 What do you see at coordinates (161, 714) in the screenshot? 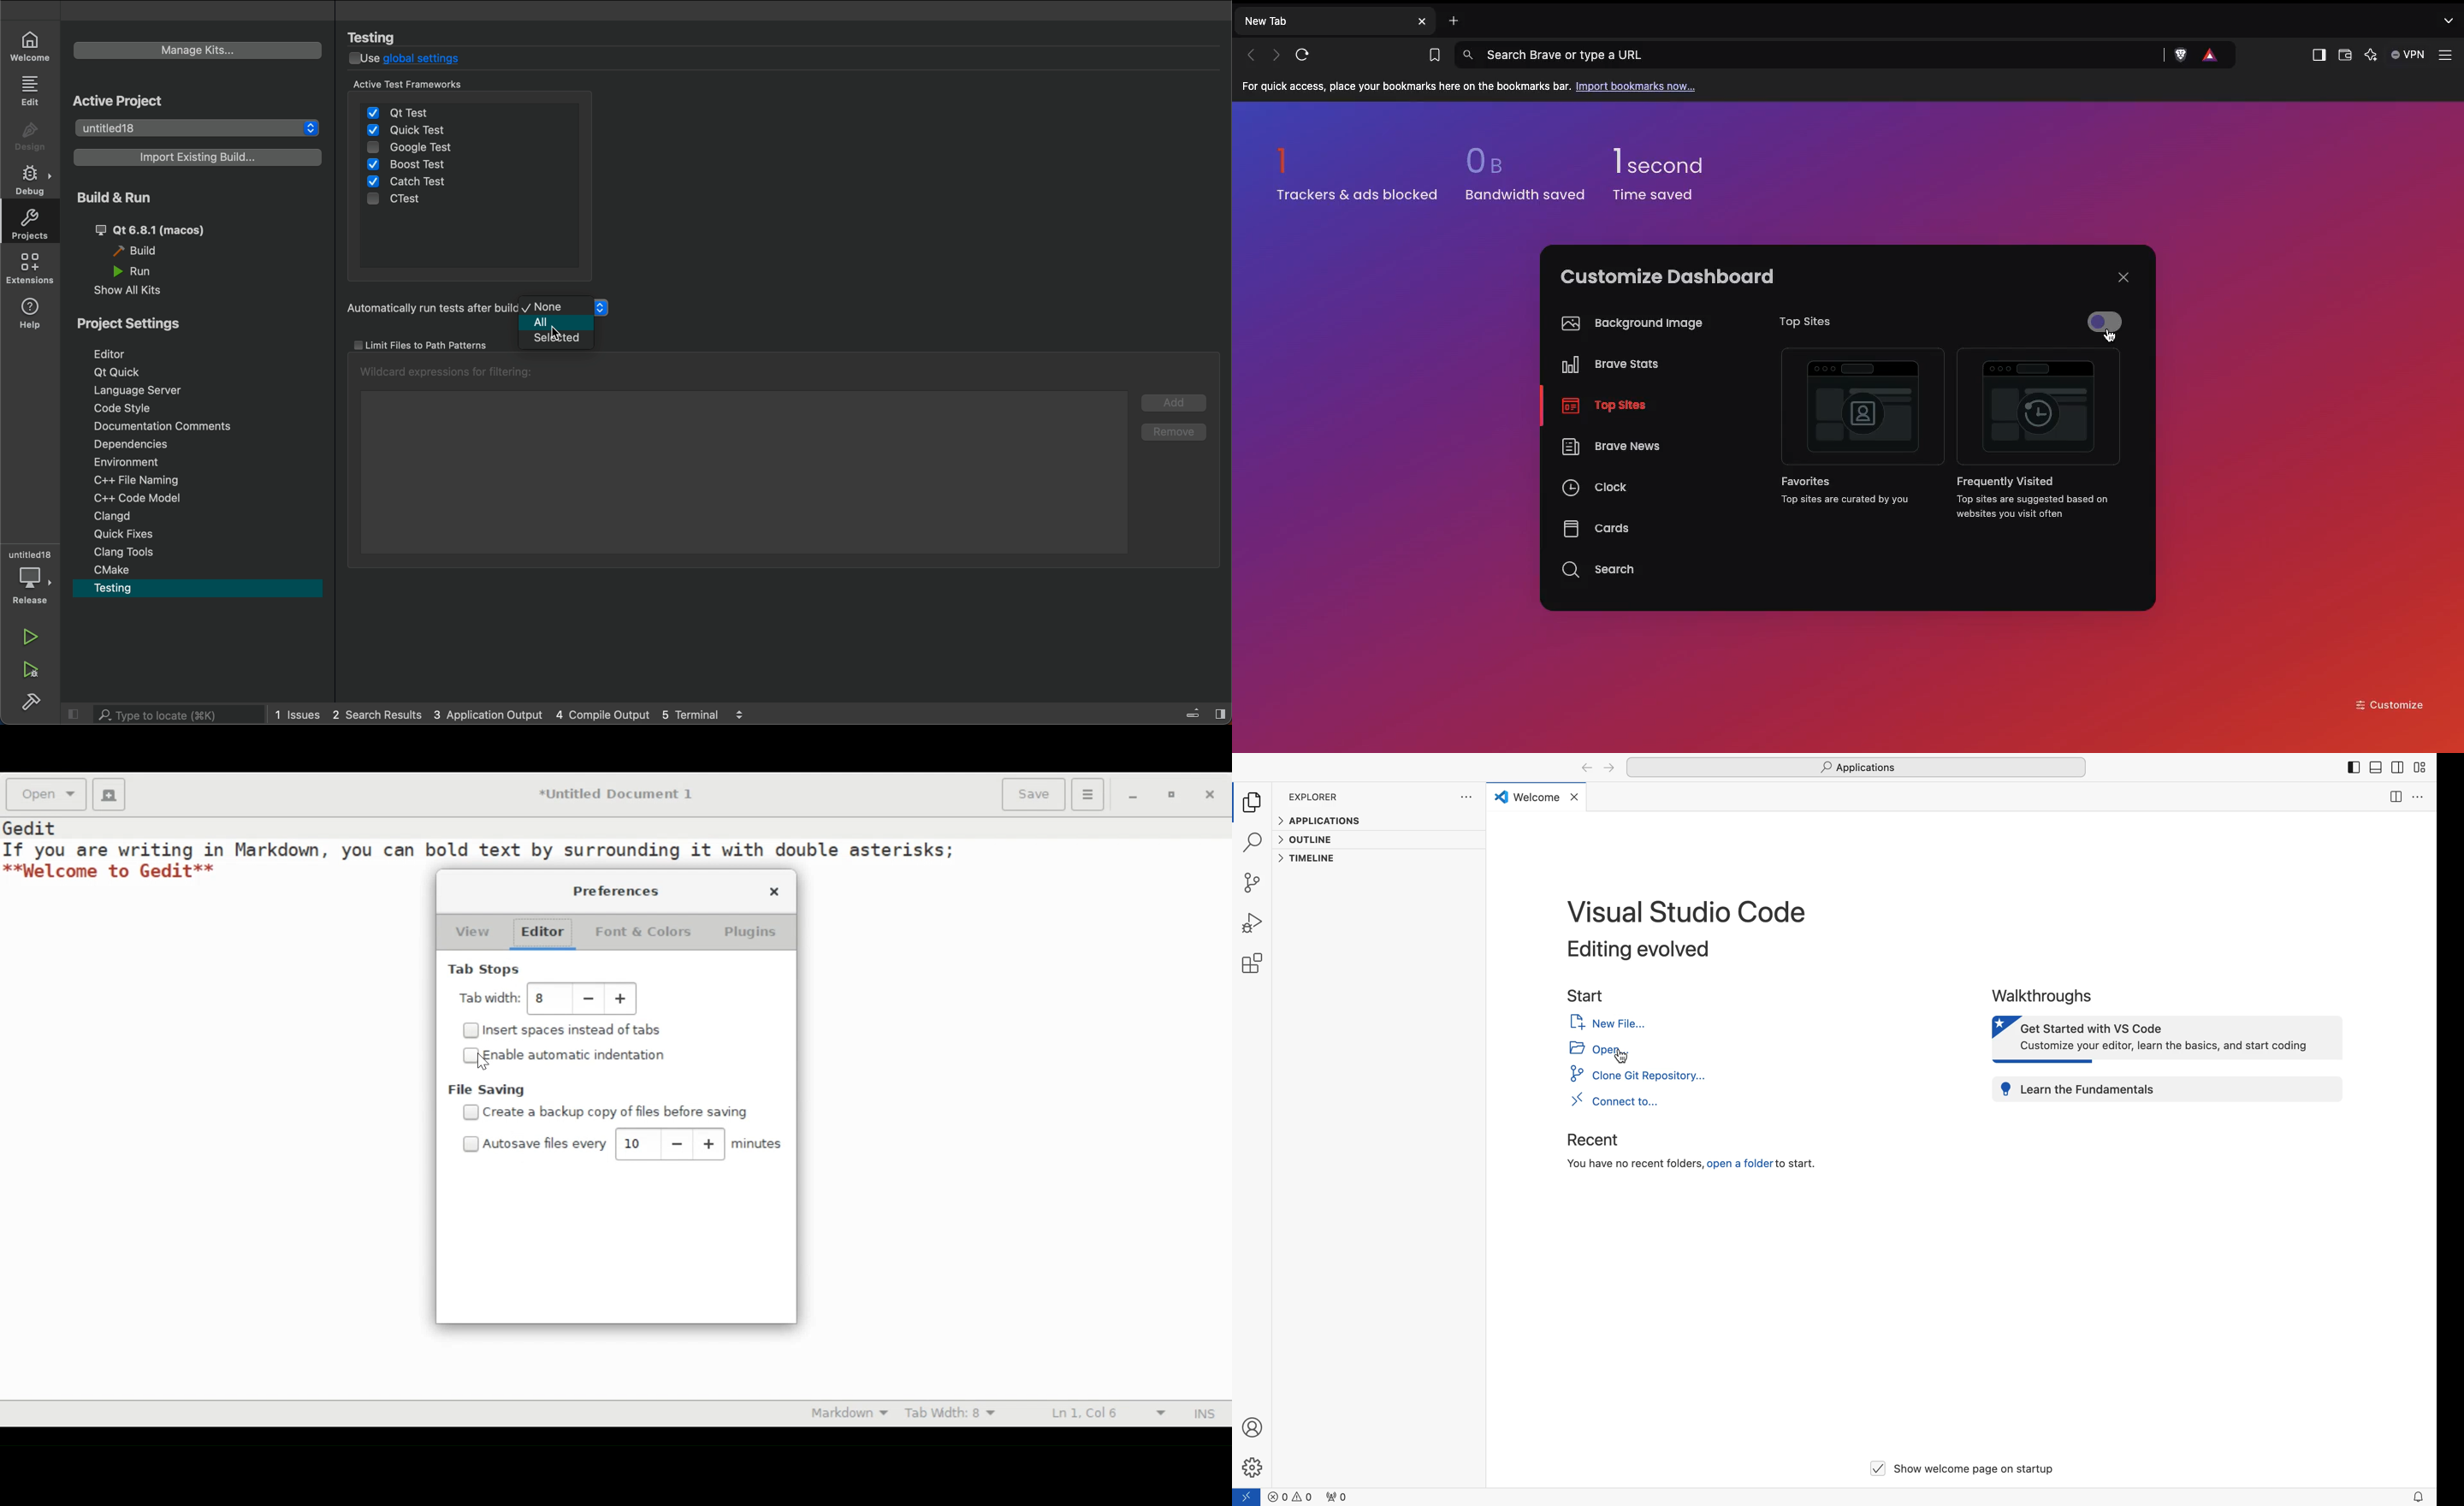
I see `type` at bounding box center [161, 714].